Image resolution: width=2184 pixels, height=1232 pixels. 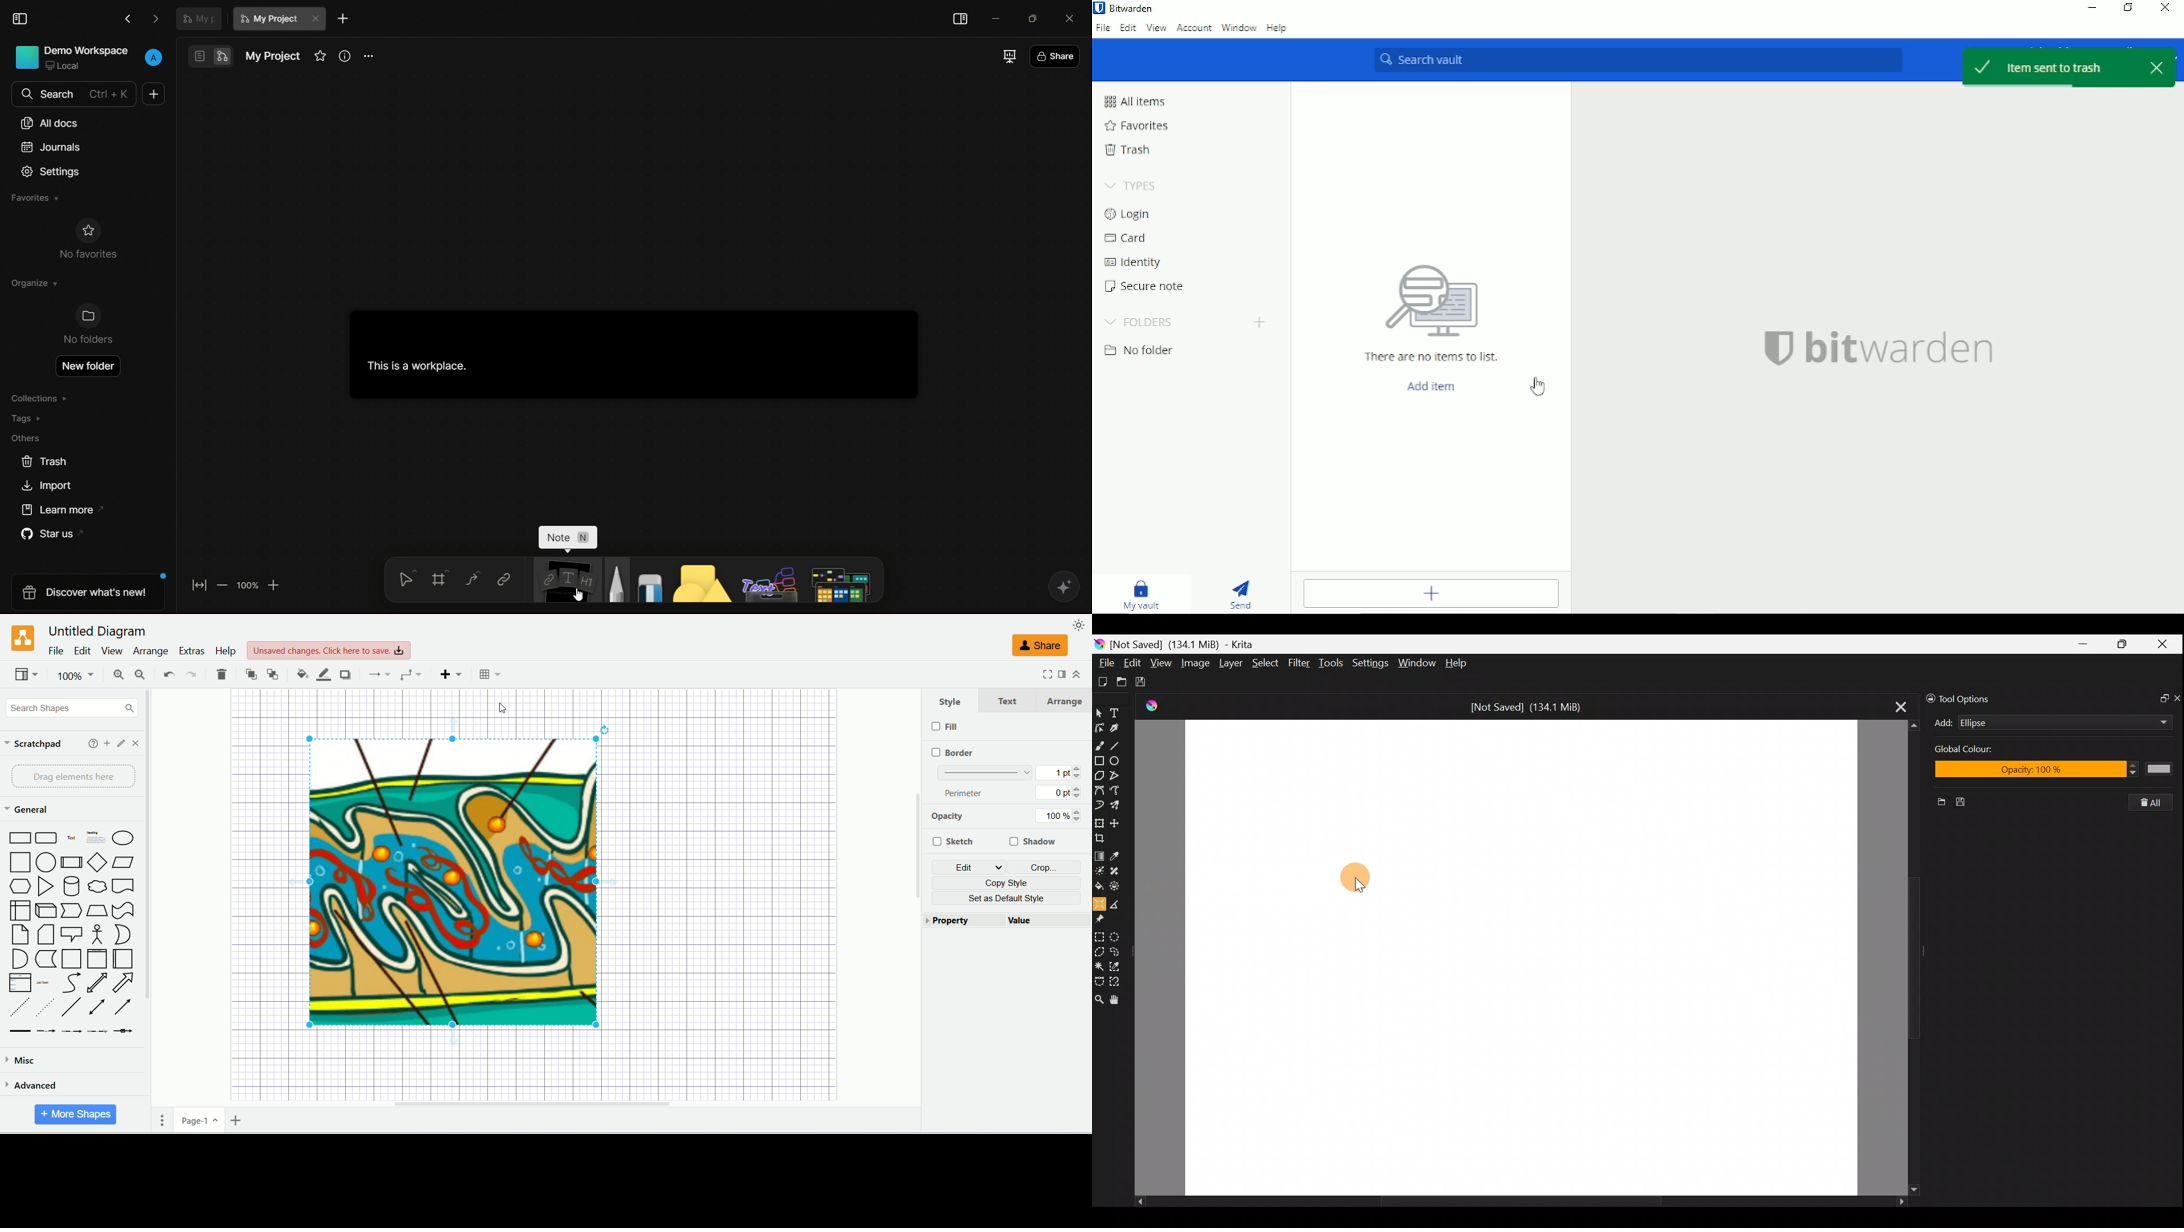 What do you see at coordinates (46, 960) in the screenshot?
I see `Data Storage` at bounding box center [46, 960].